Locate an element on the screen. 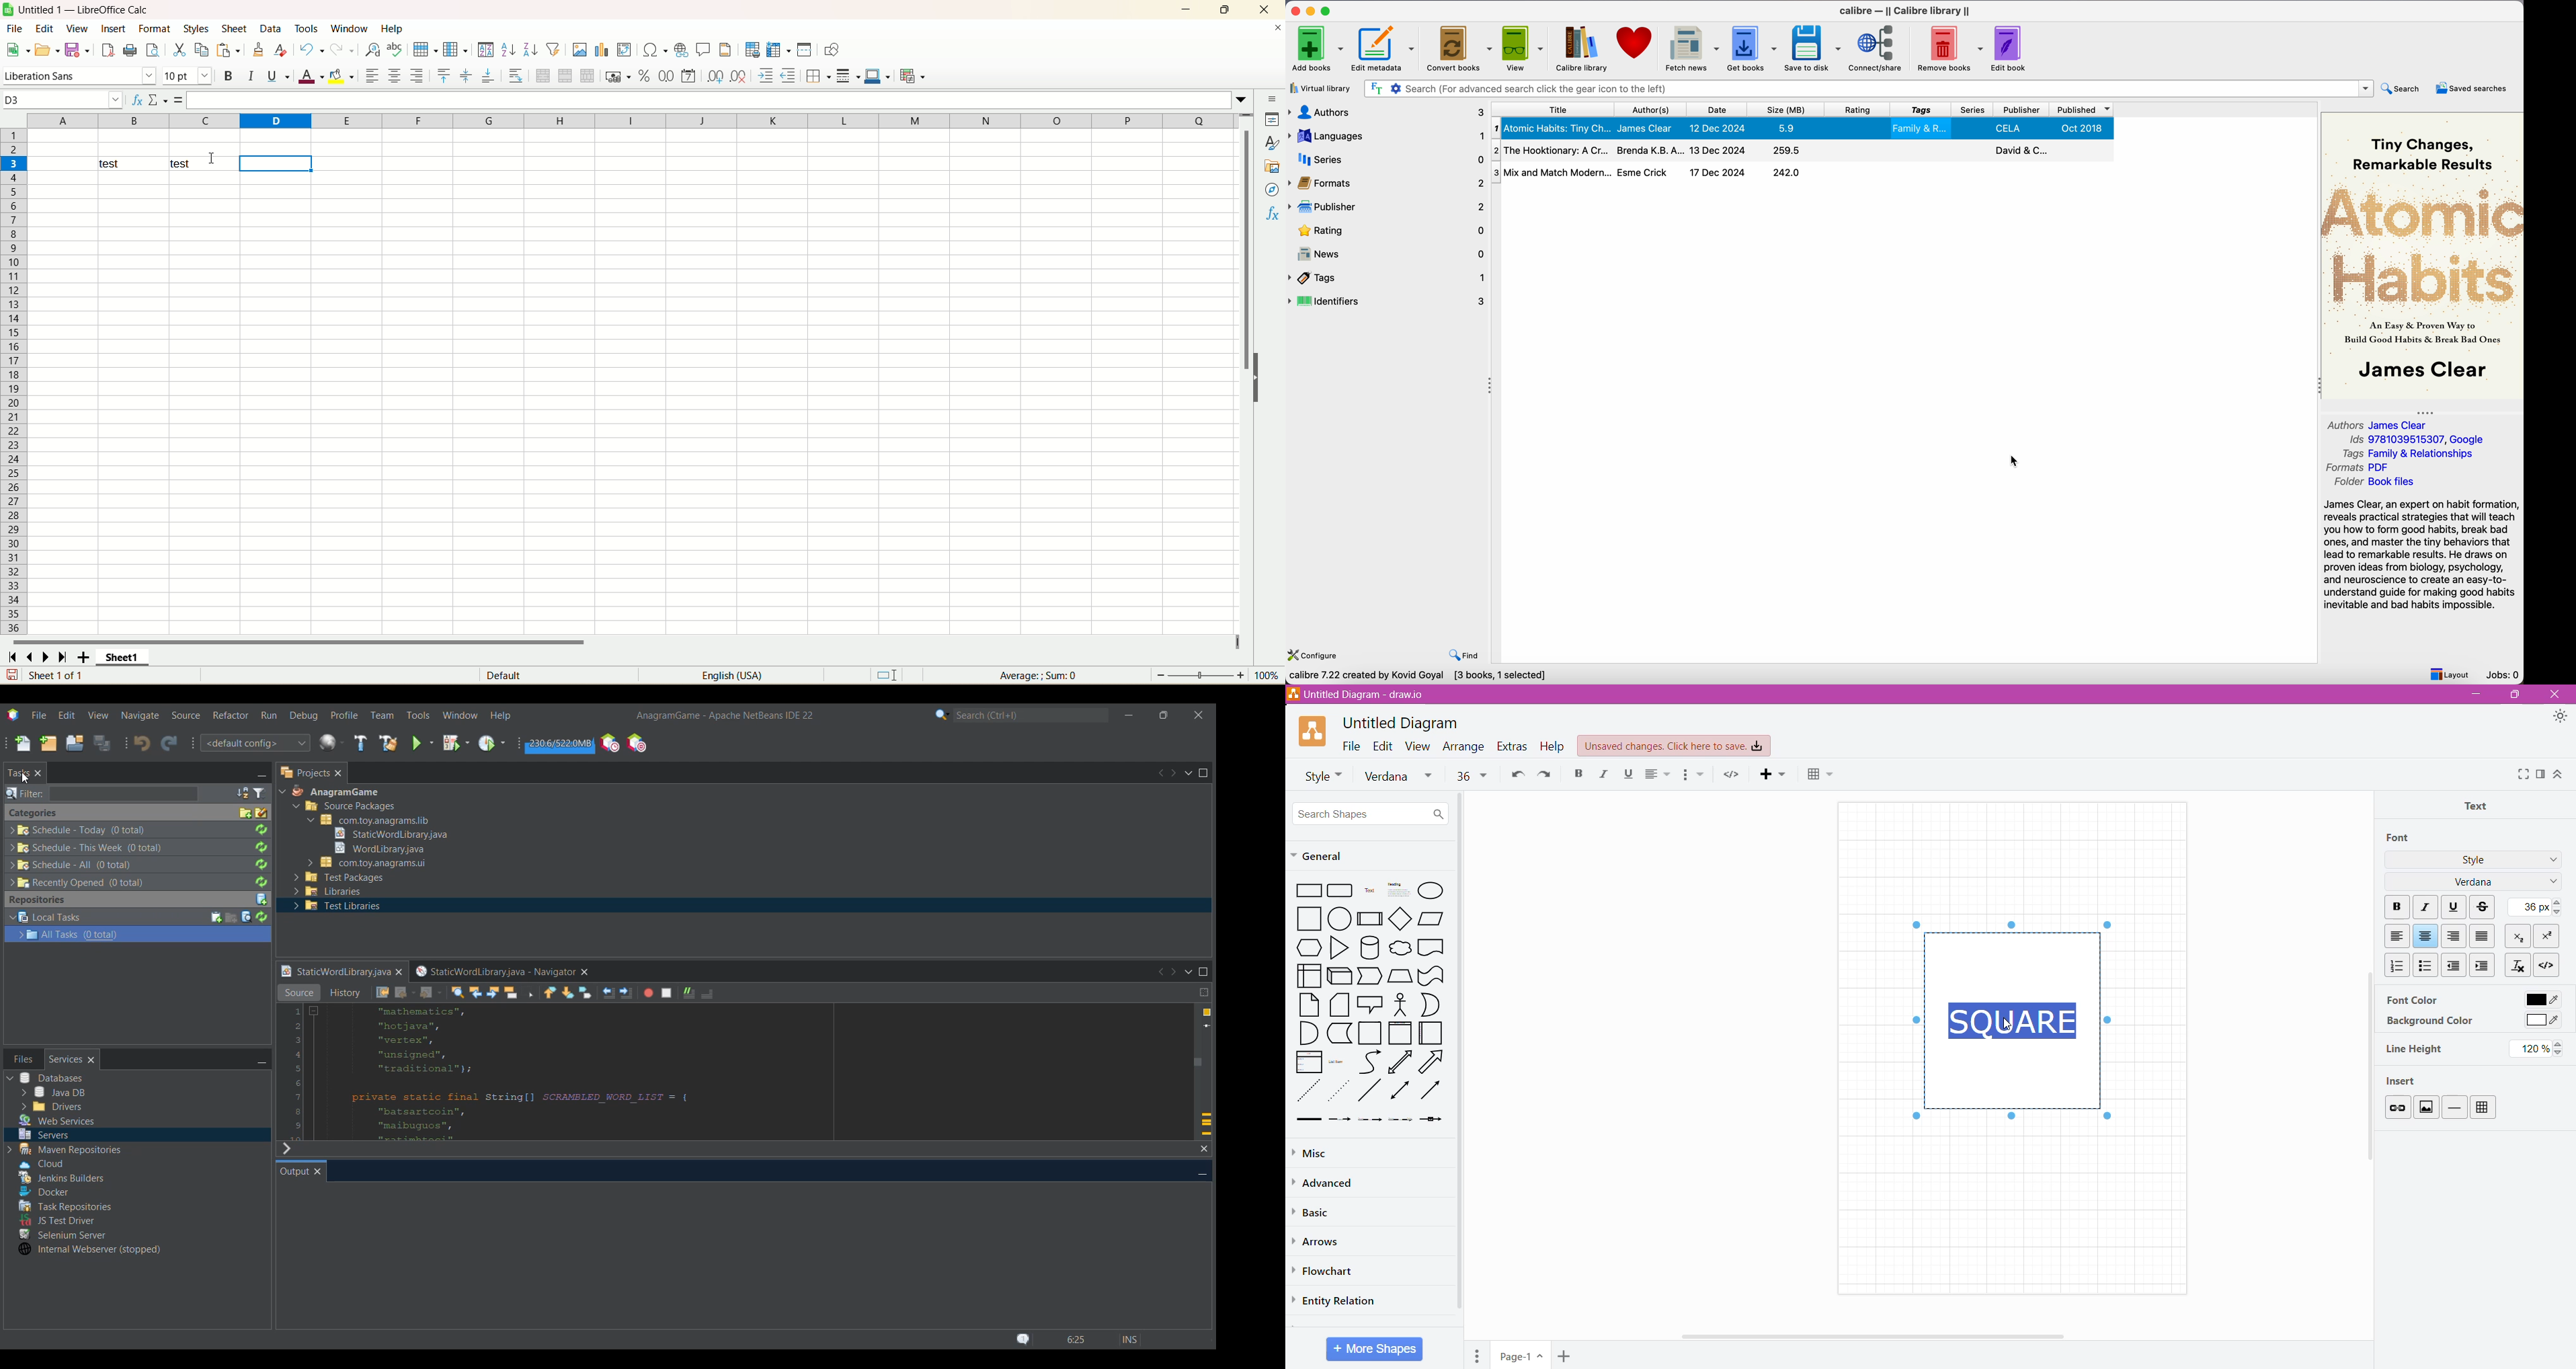 This screenshot has height=1372, width=2576. published is located at coordinates (2084, 110).